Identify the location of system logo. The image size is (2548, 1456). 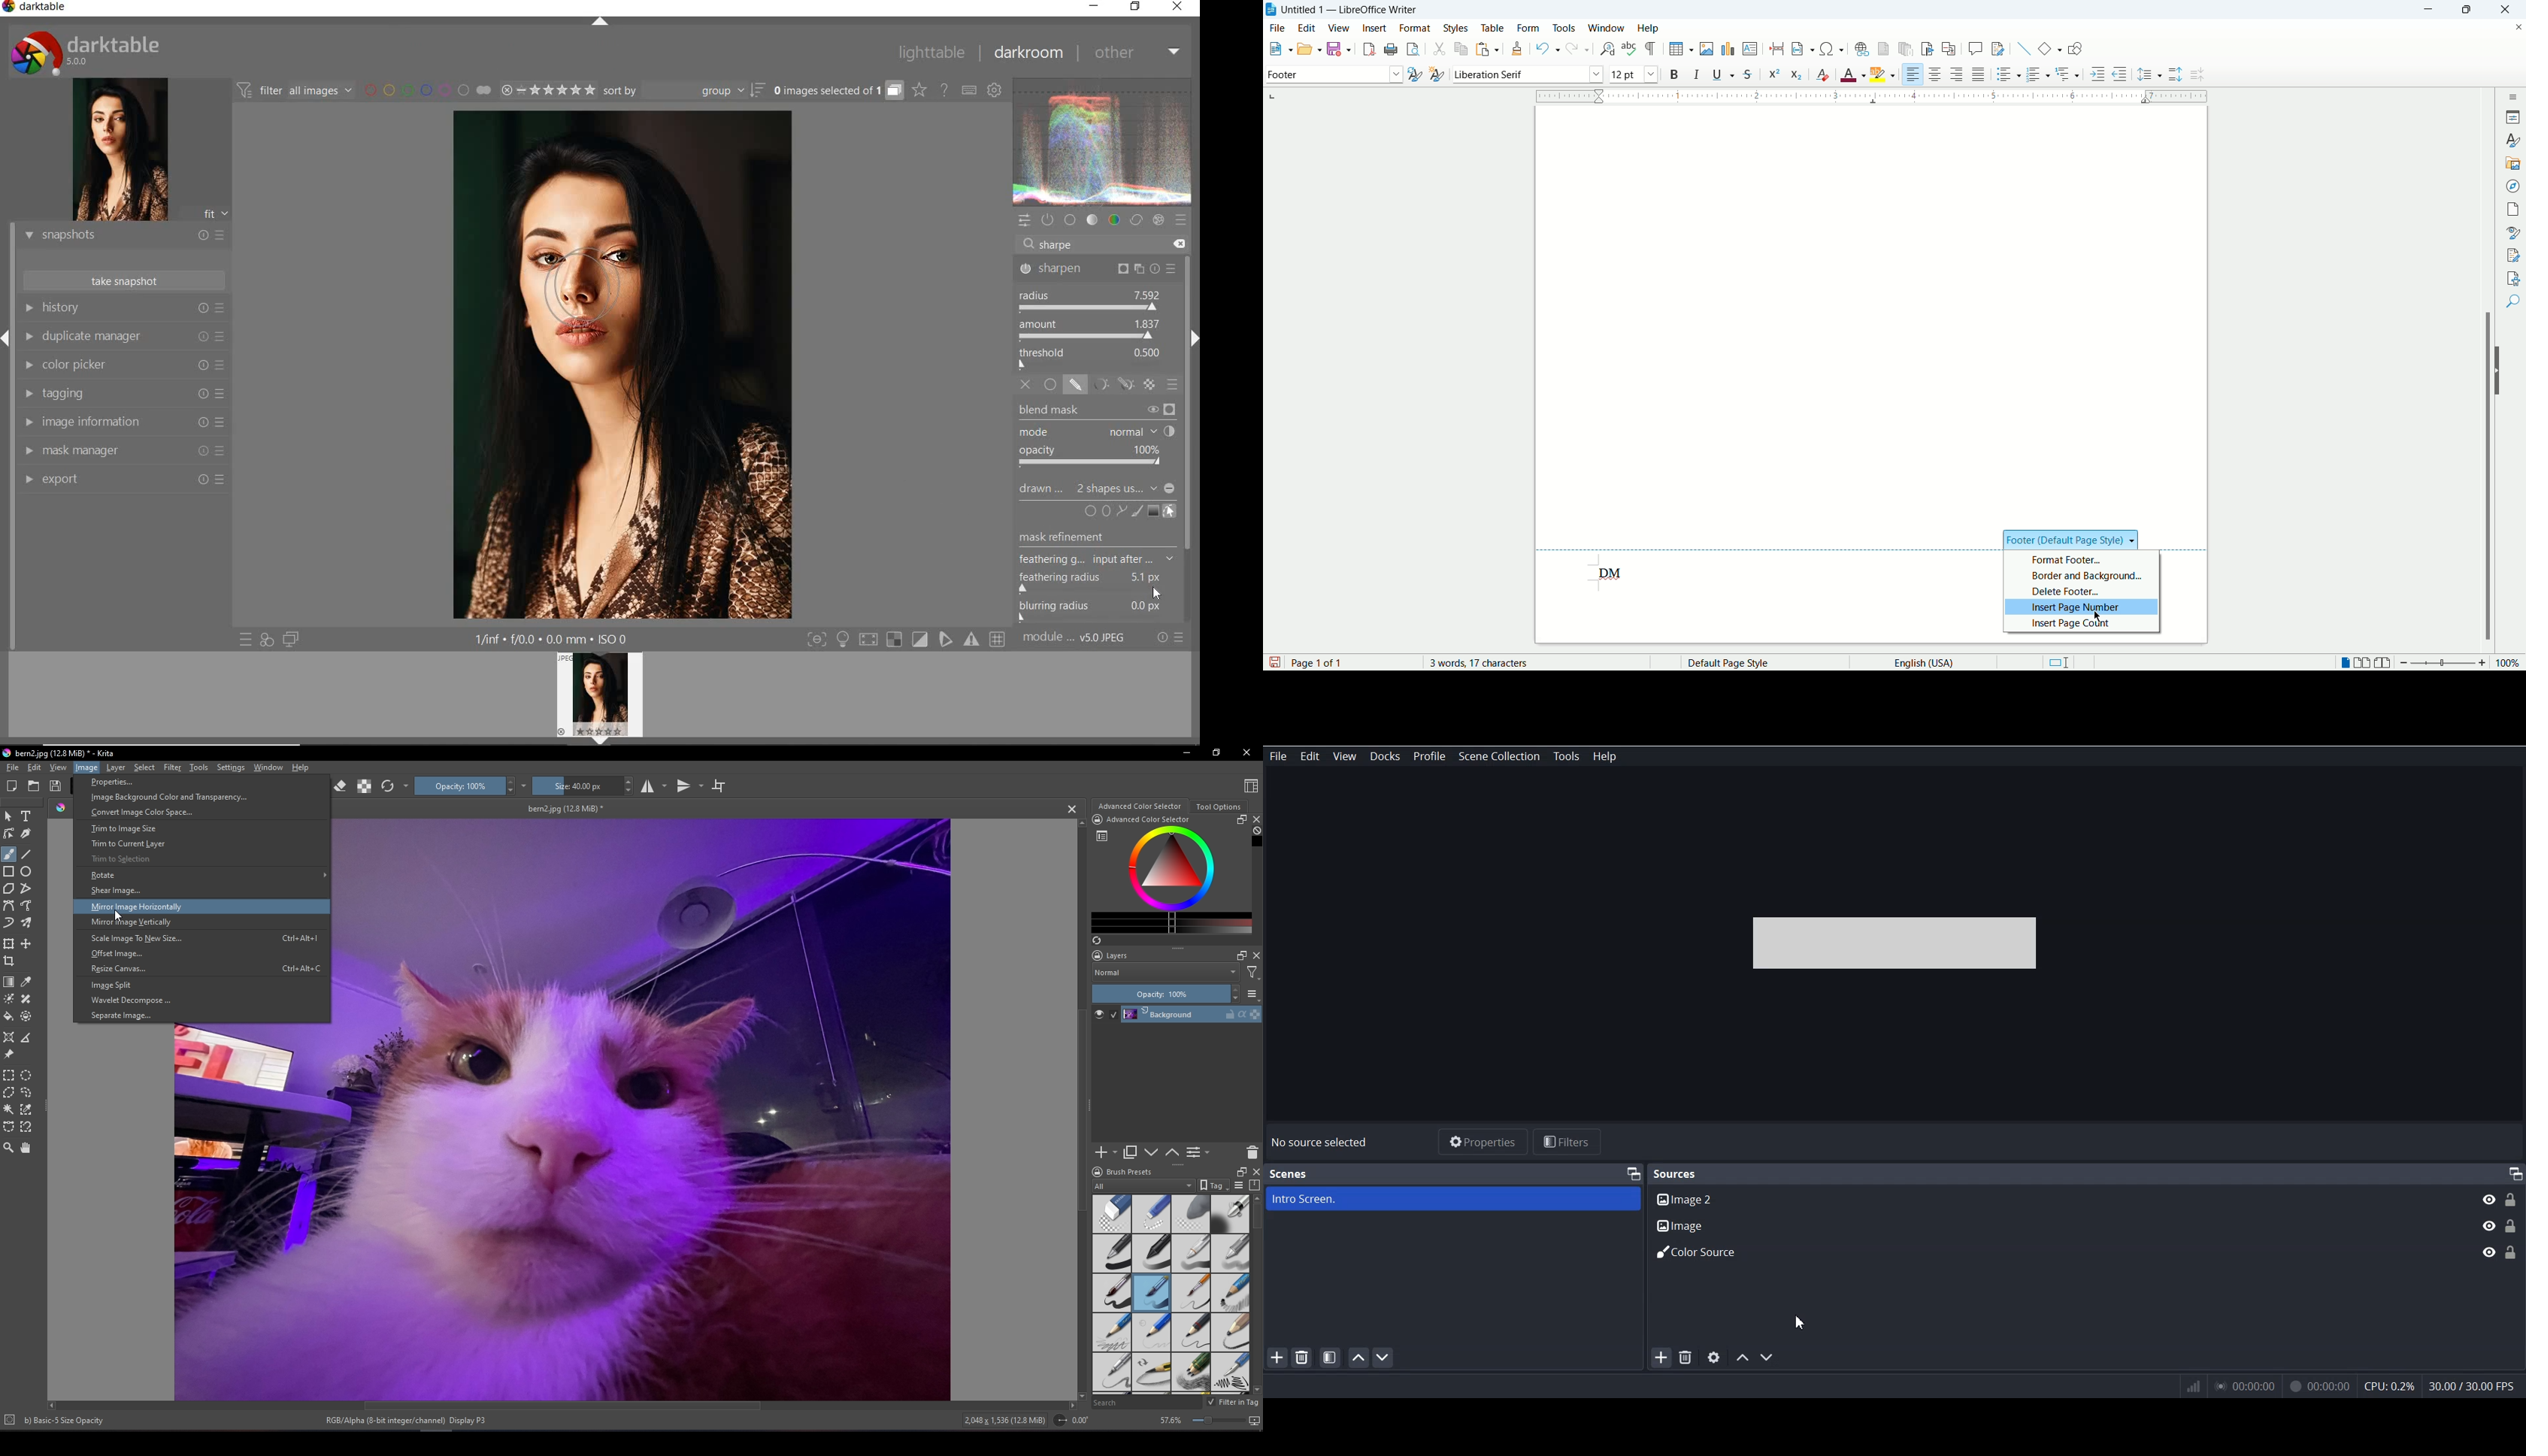
(88, 52).